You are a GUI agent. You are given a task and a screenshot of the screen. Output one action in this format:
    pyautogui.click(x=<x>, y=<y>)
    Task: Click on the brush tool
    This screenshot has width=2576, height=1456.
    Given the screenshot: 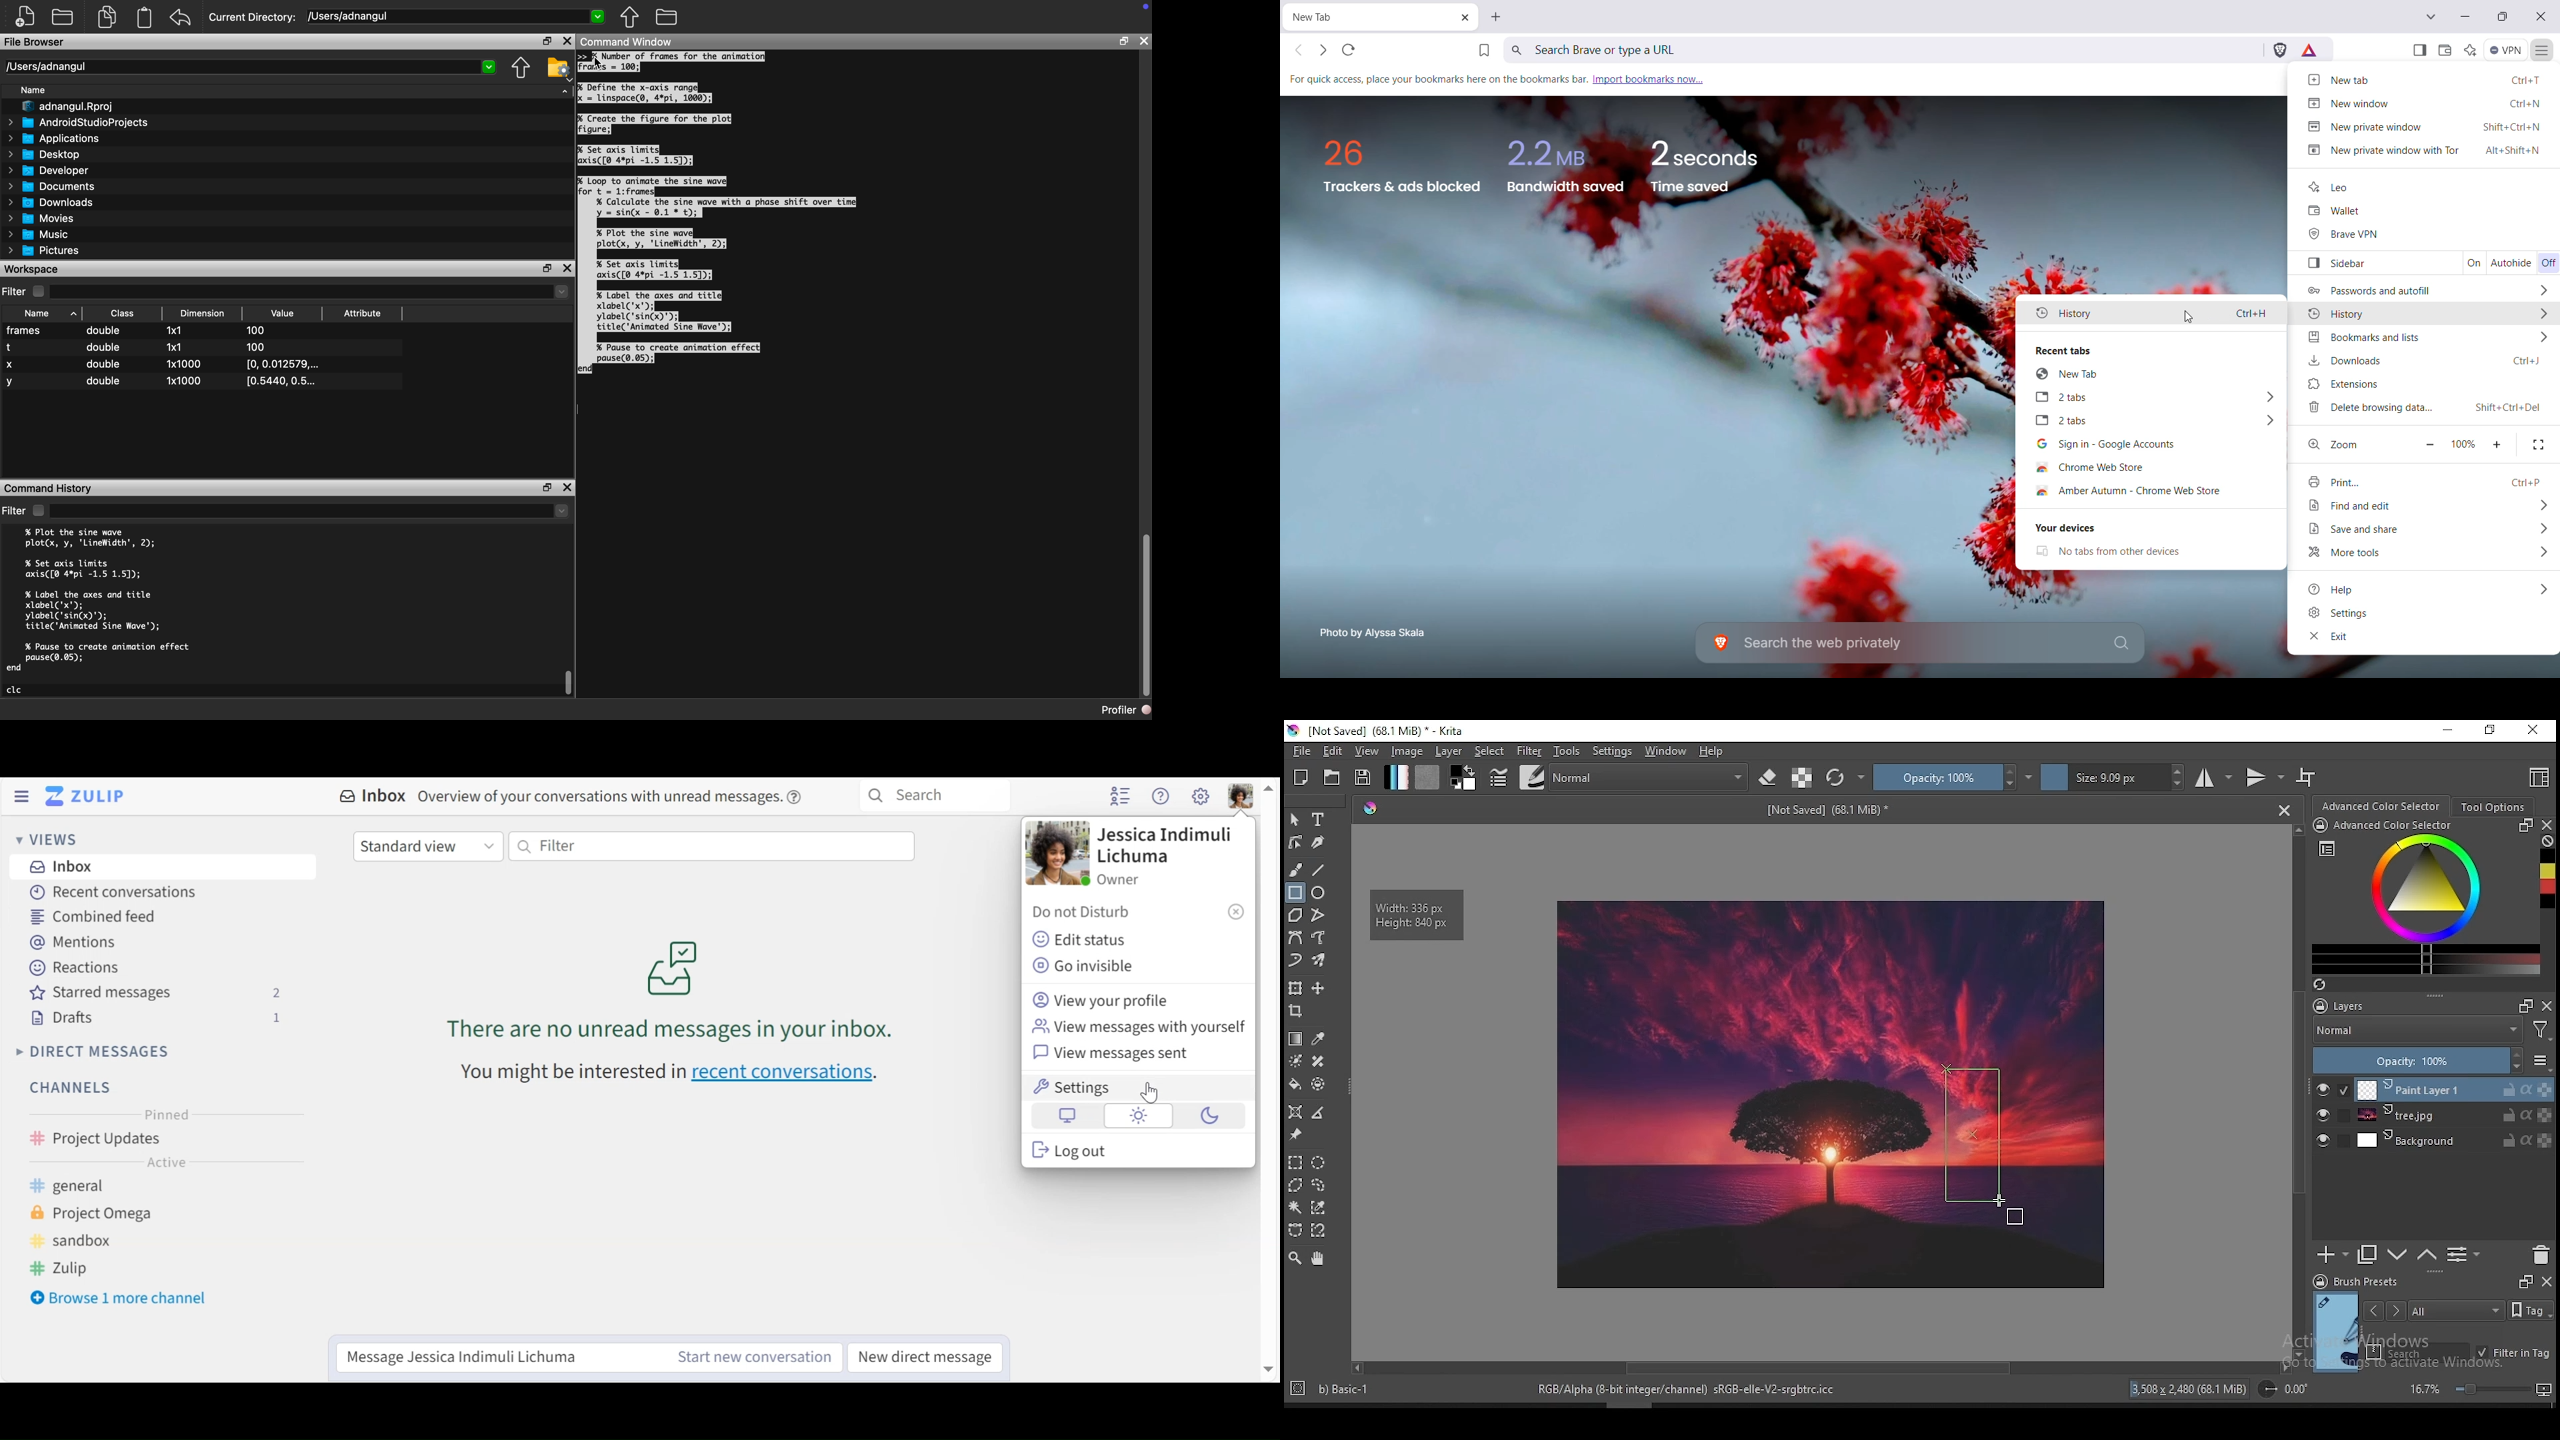 What is the action you would take?
    pyautogui.click(x=1296, y=870)
    